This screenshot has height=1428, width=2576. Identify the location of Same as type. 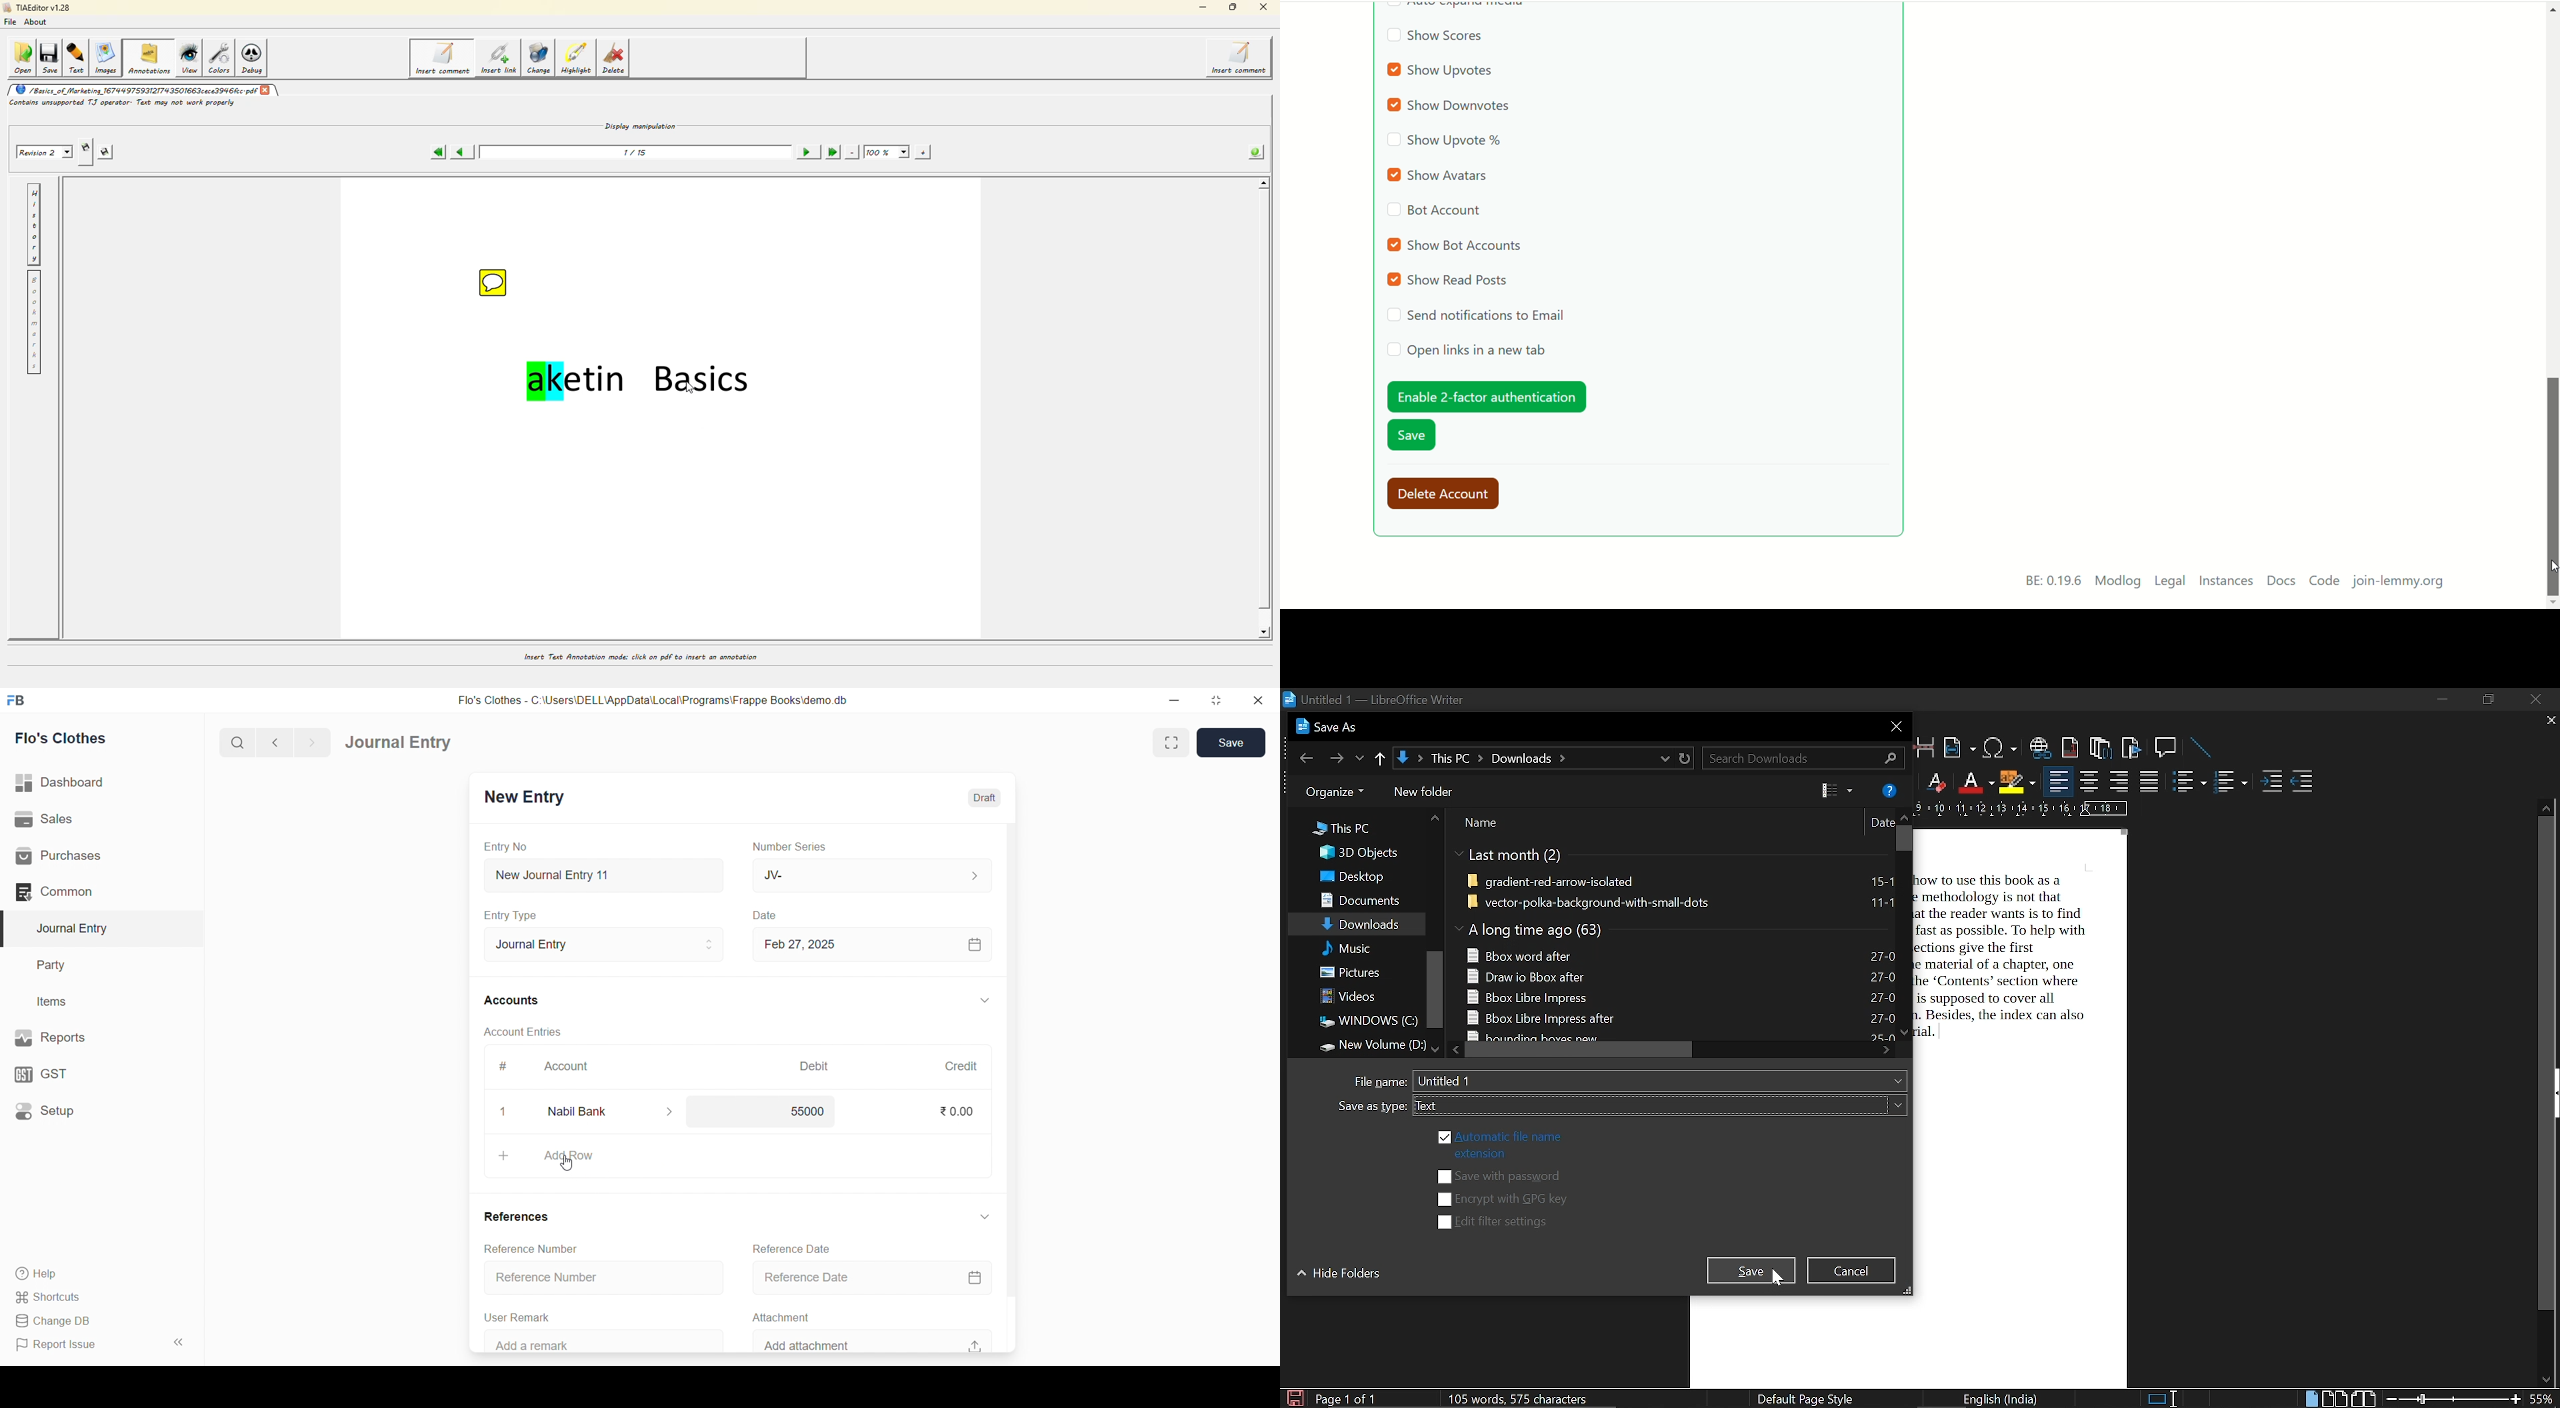
(1370, 1108).